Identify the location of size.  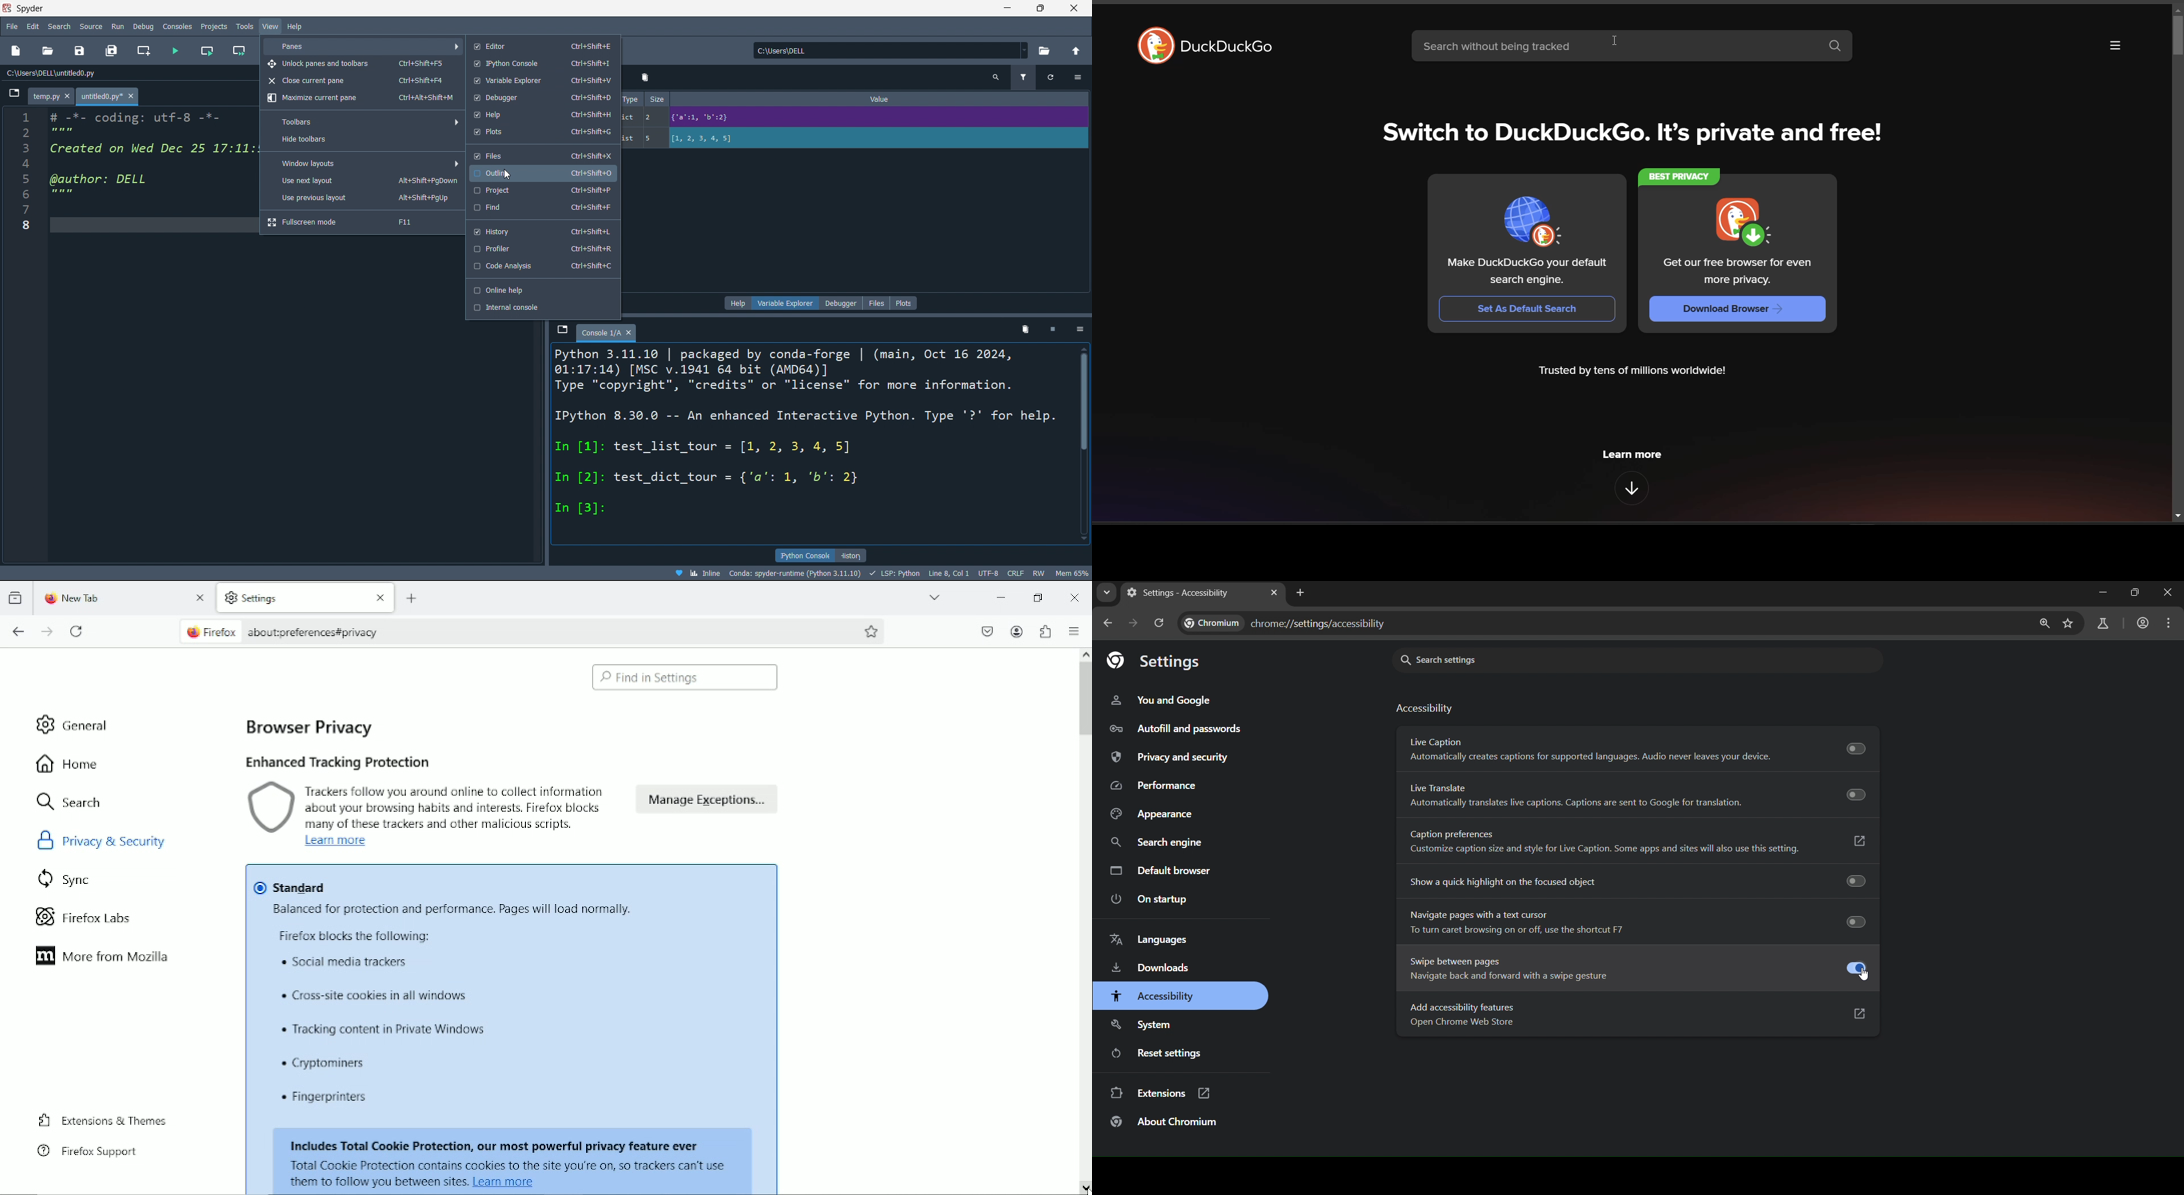
(656, 100).